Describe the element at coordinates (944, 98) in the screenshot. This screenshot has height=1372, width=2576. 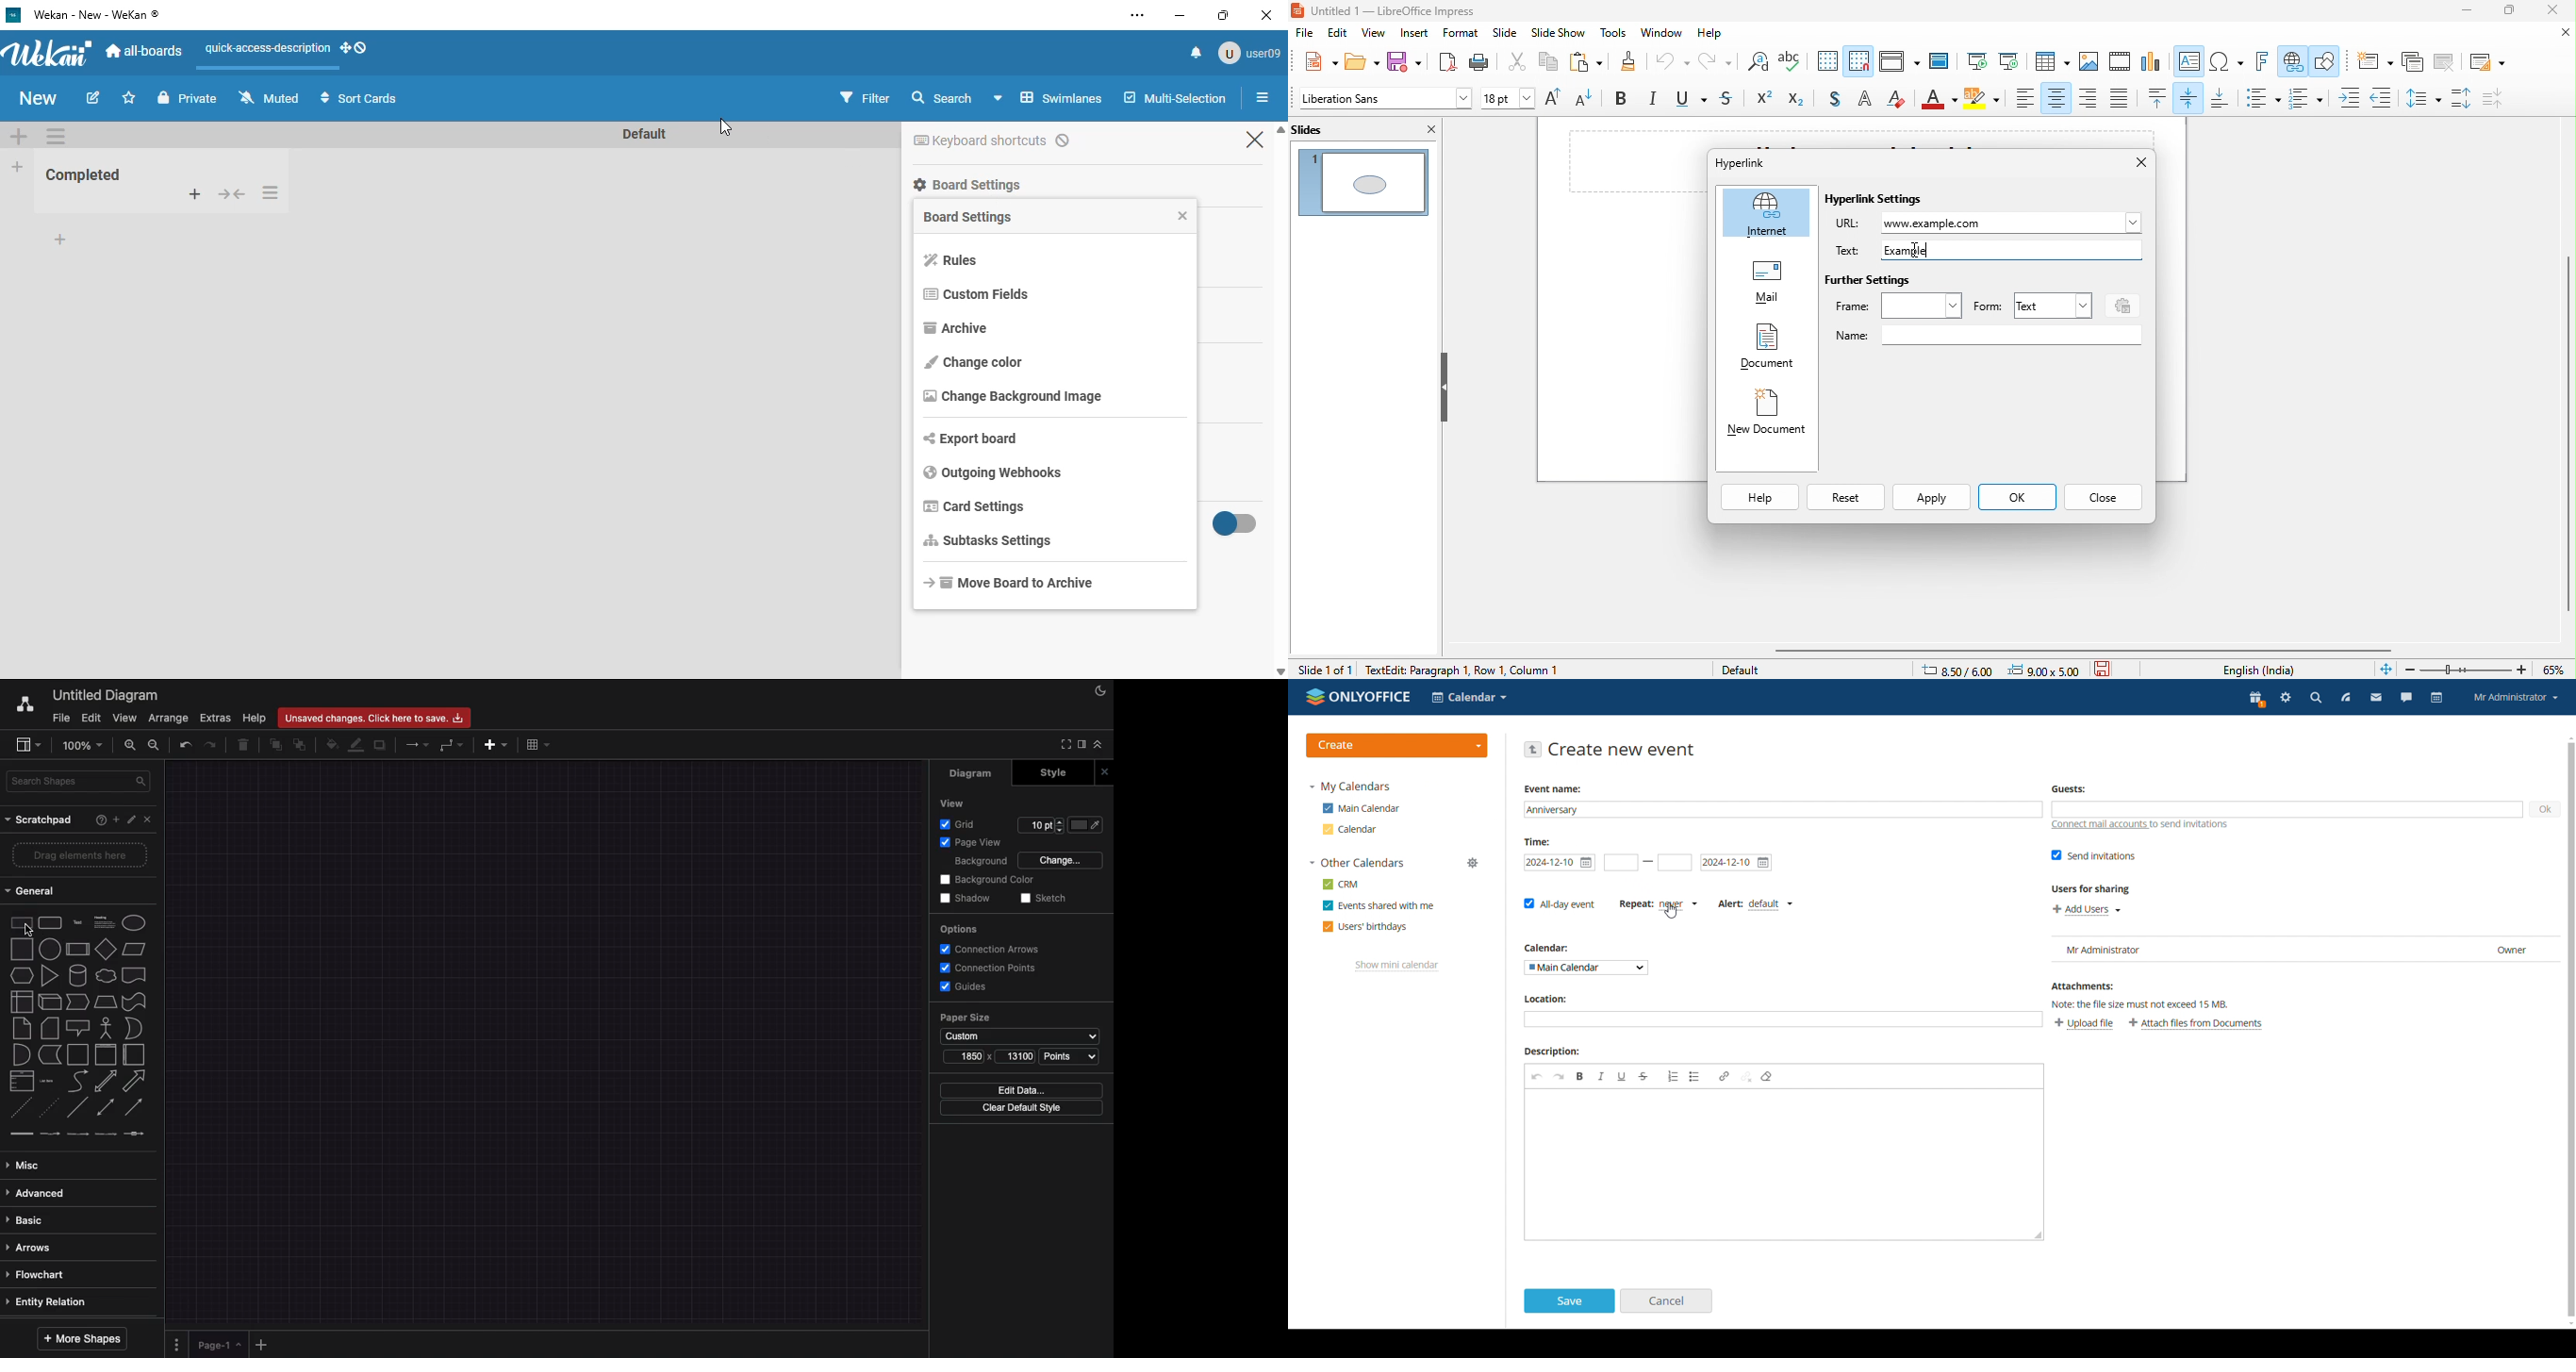
I see `search` at that location.